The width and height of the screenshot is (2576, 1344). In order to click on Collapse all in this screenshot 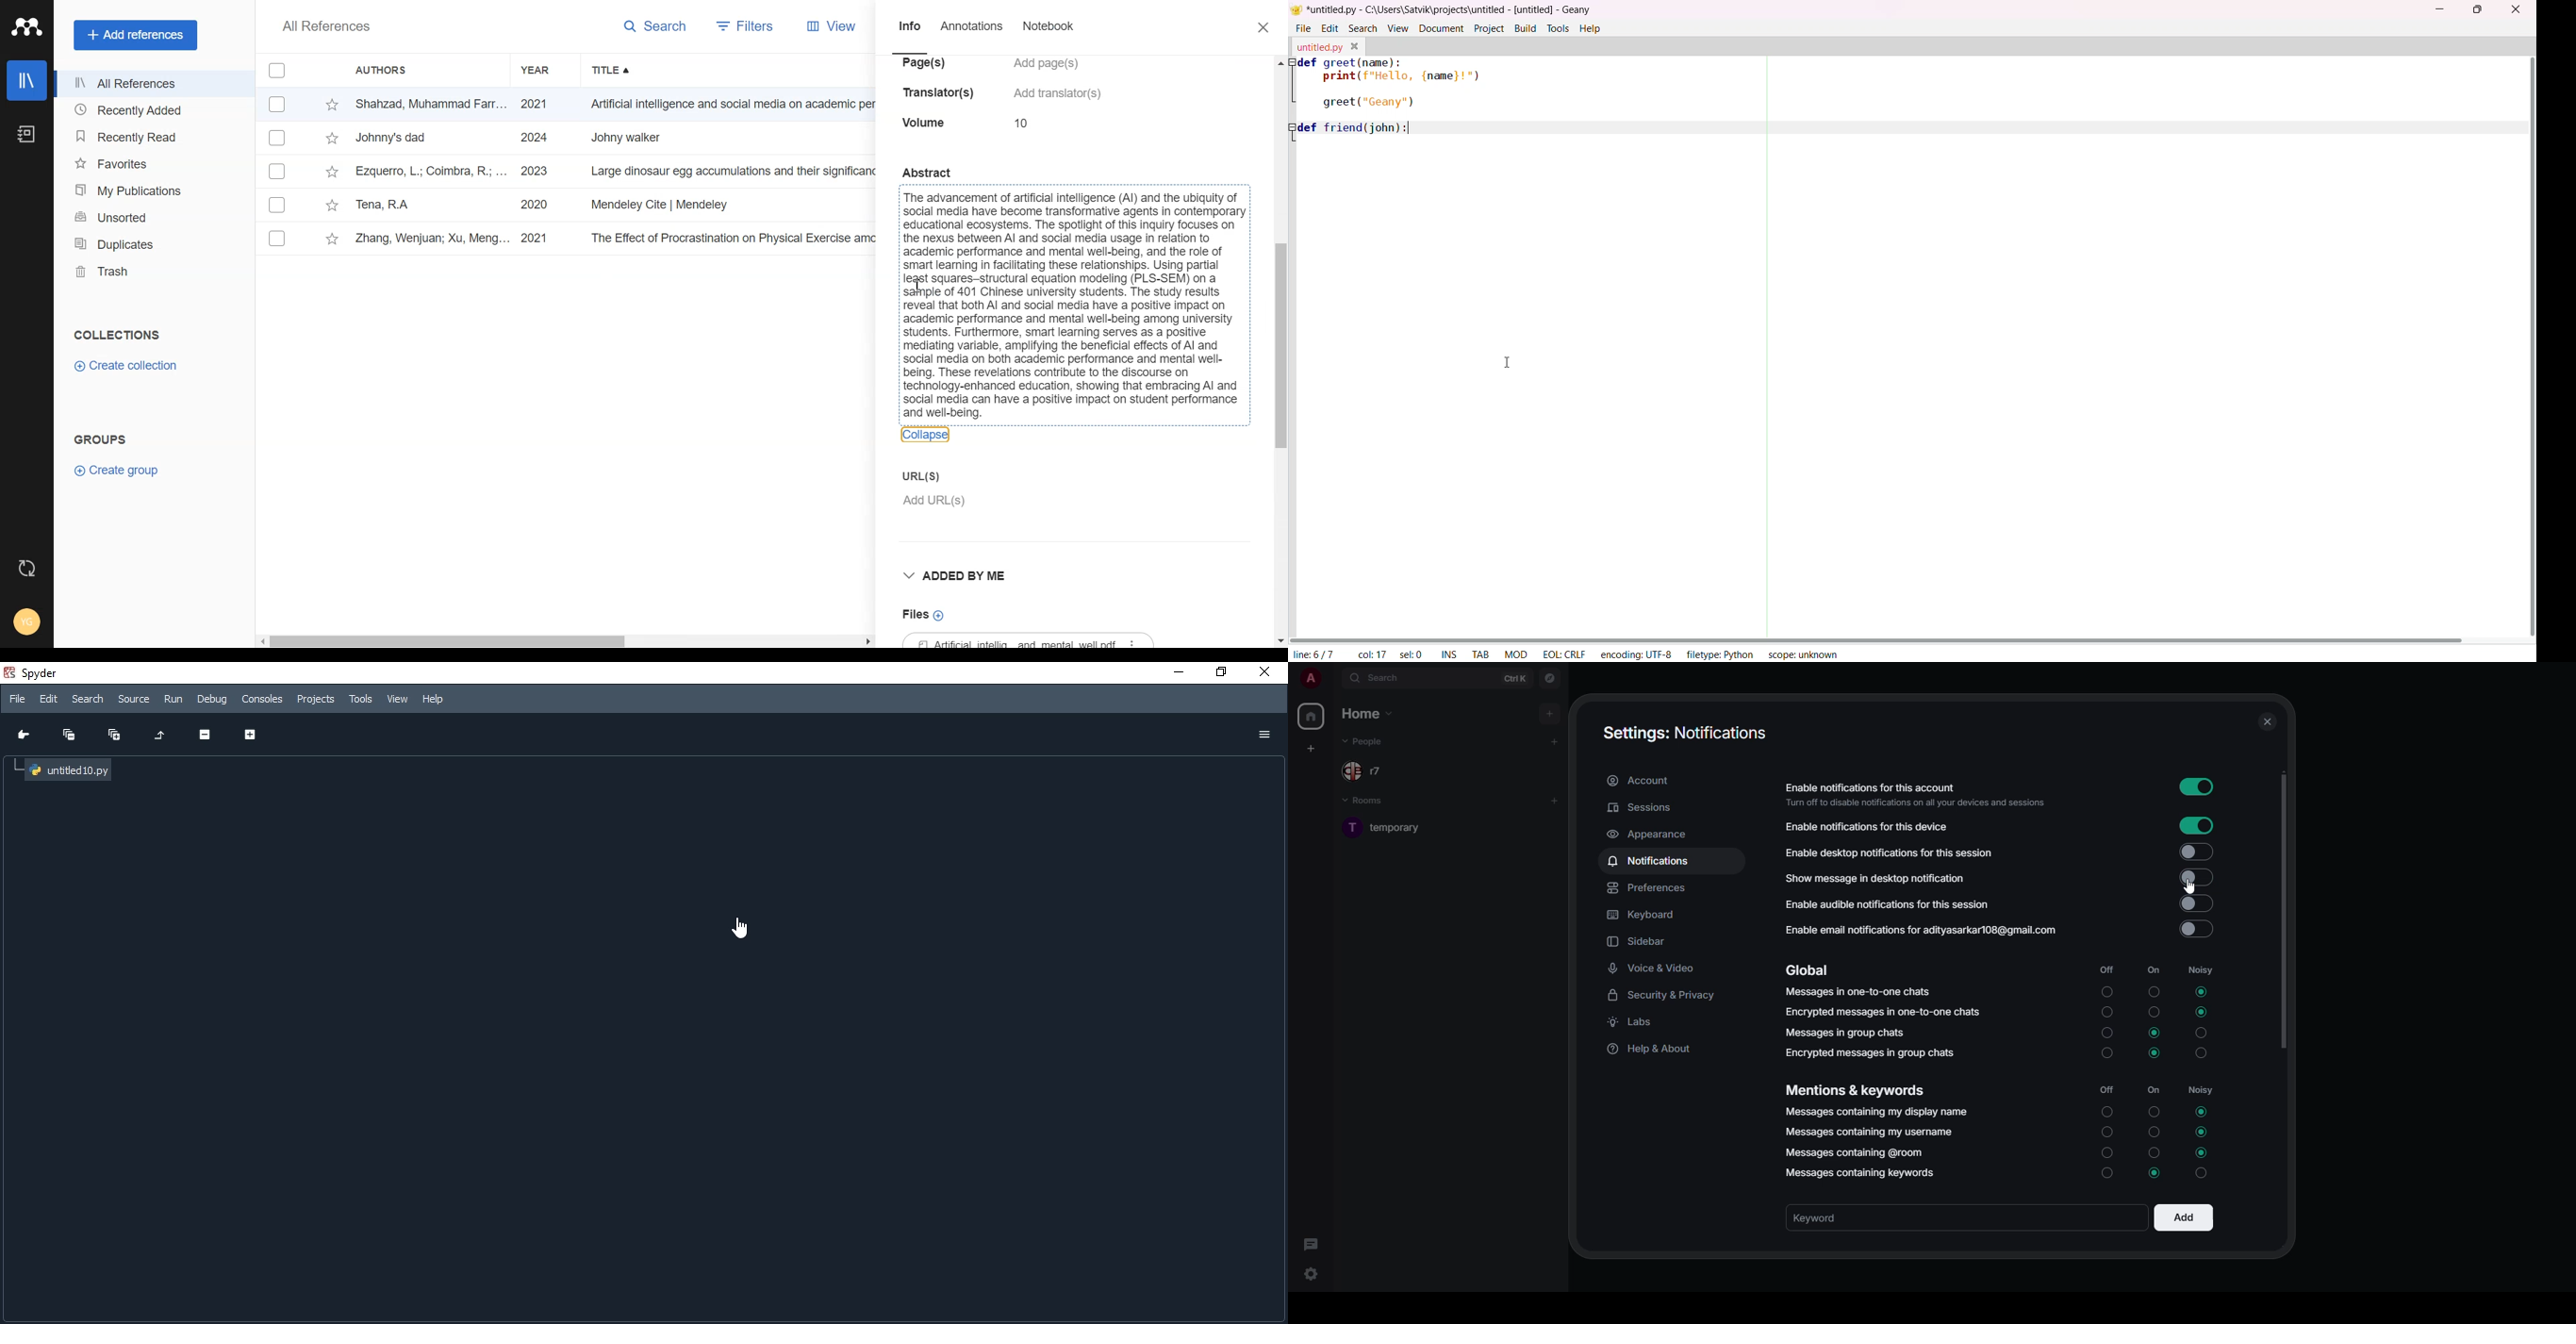, I will do `click(72, 737)`.